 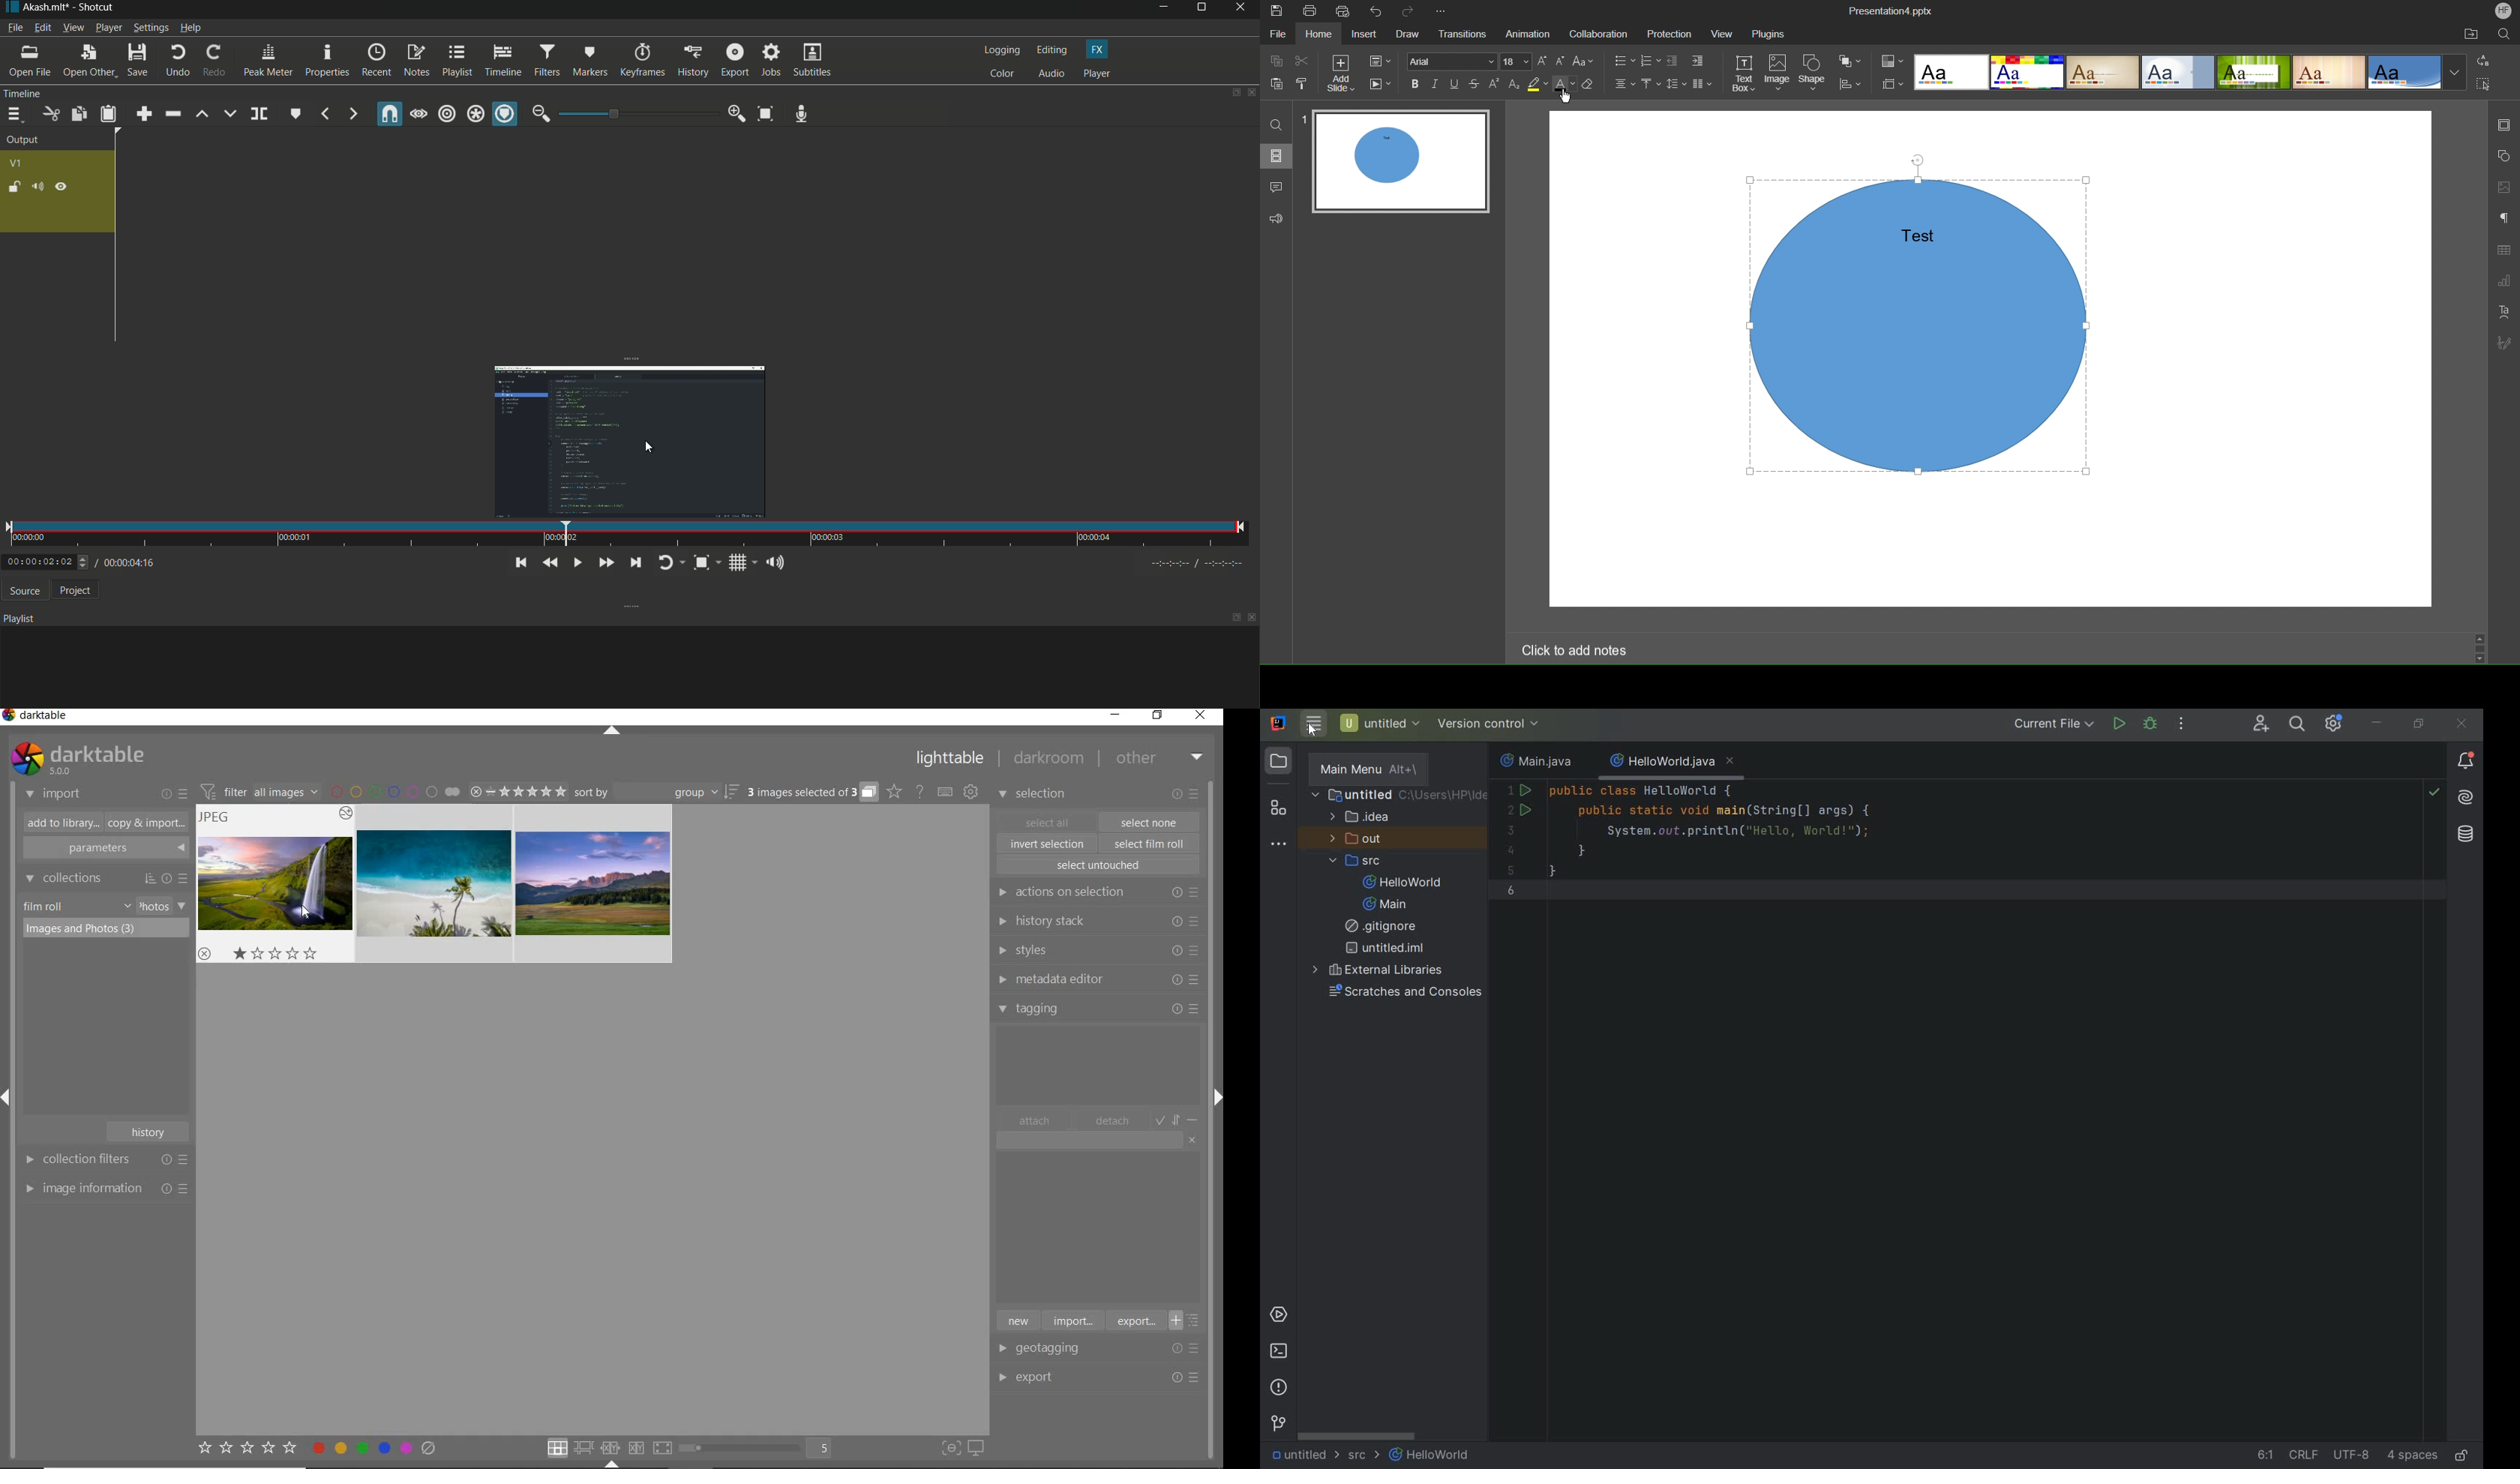 I want to click on editing, so click(x=1051, y=50).